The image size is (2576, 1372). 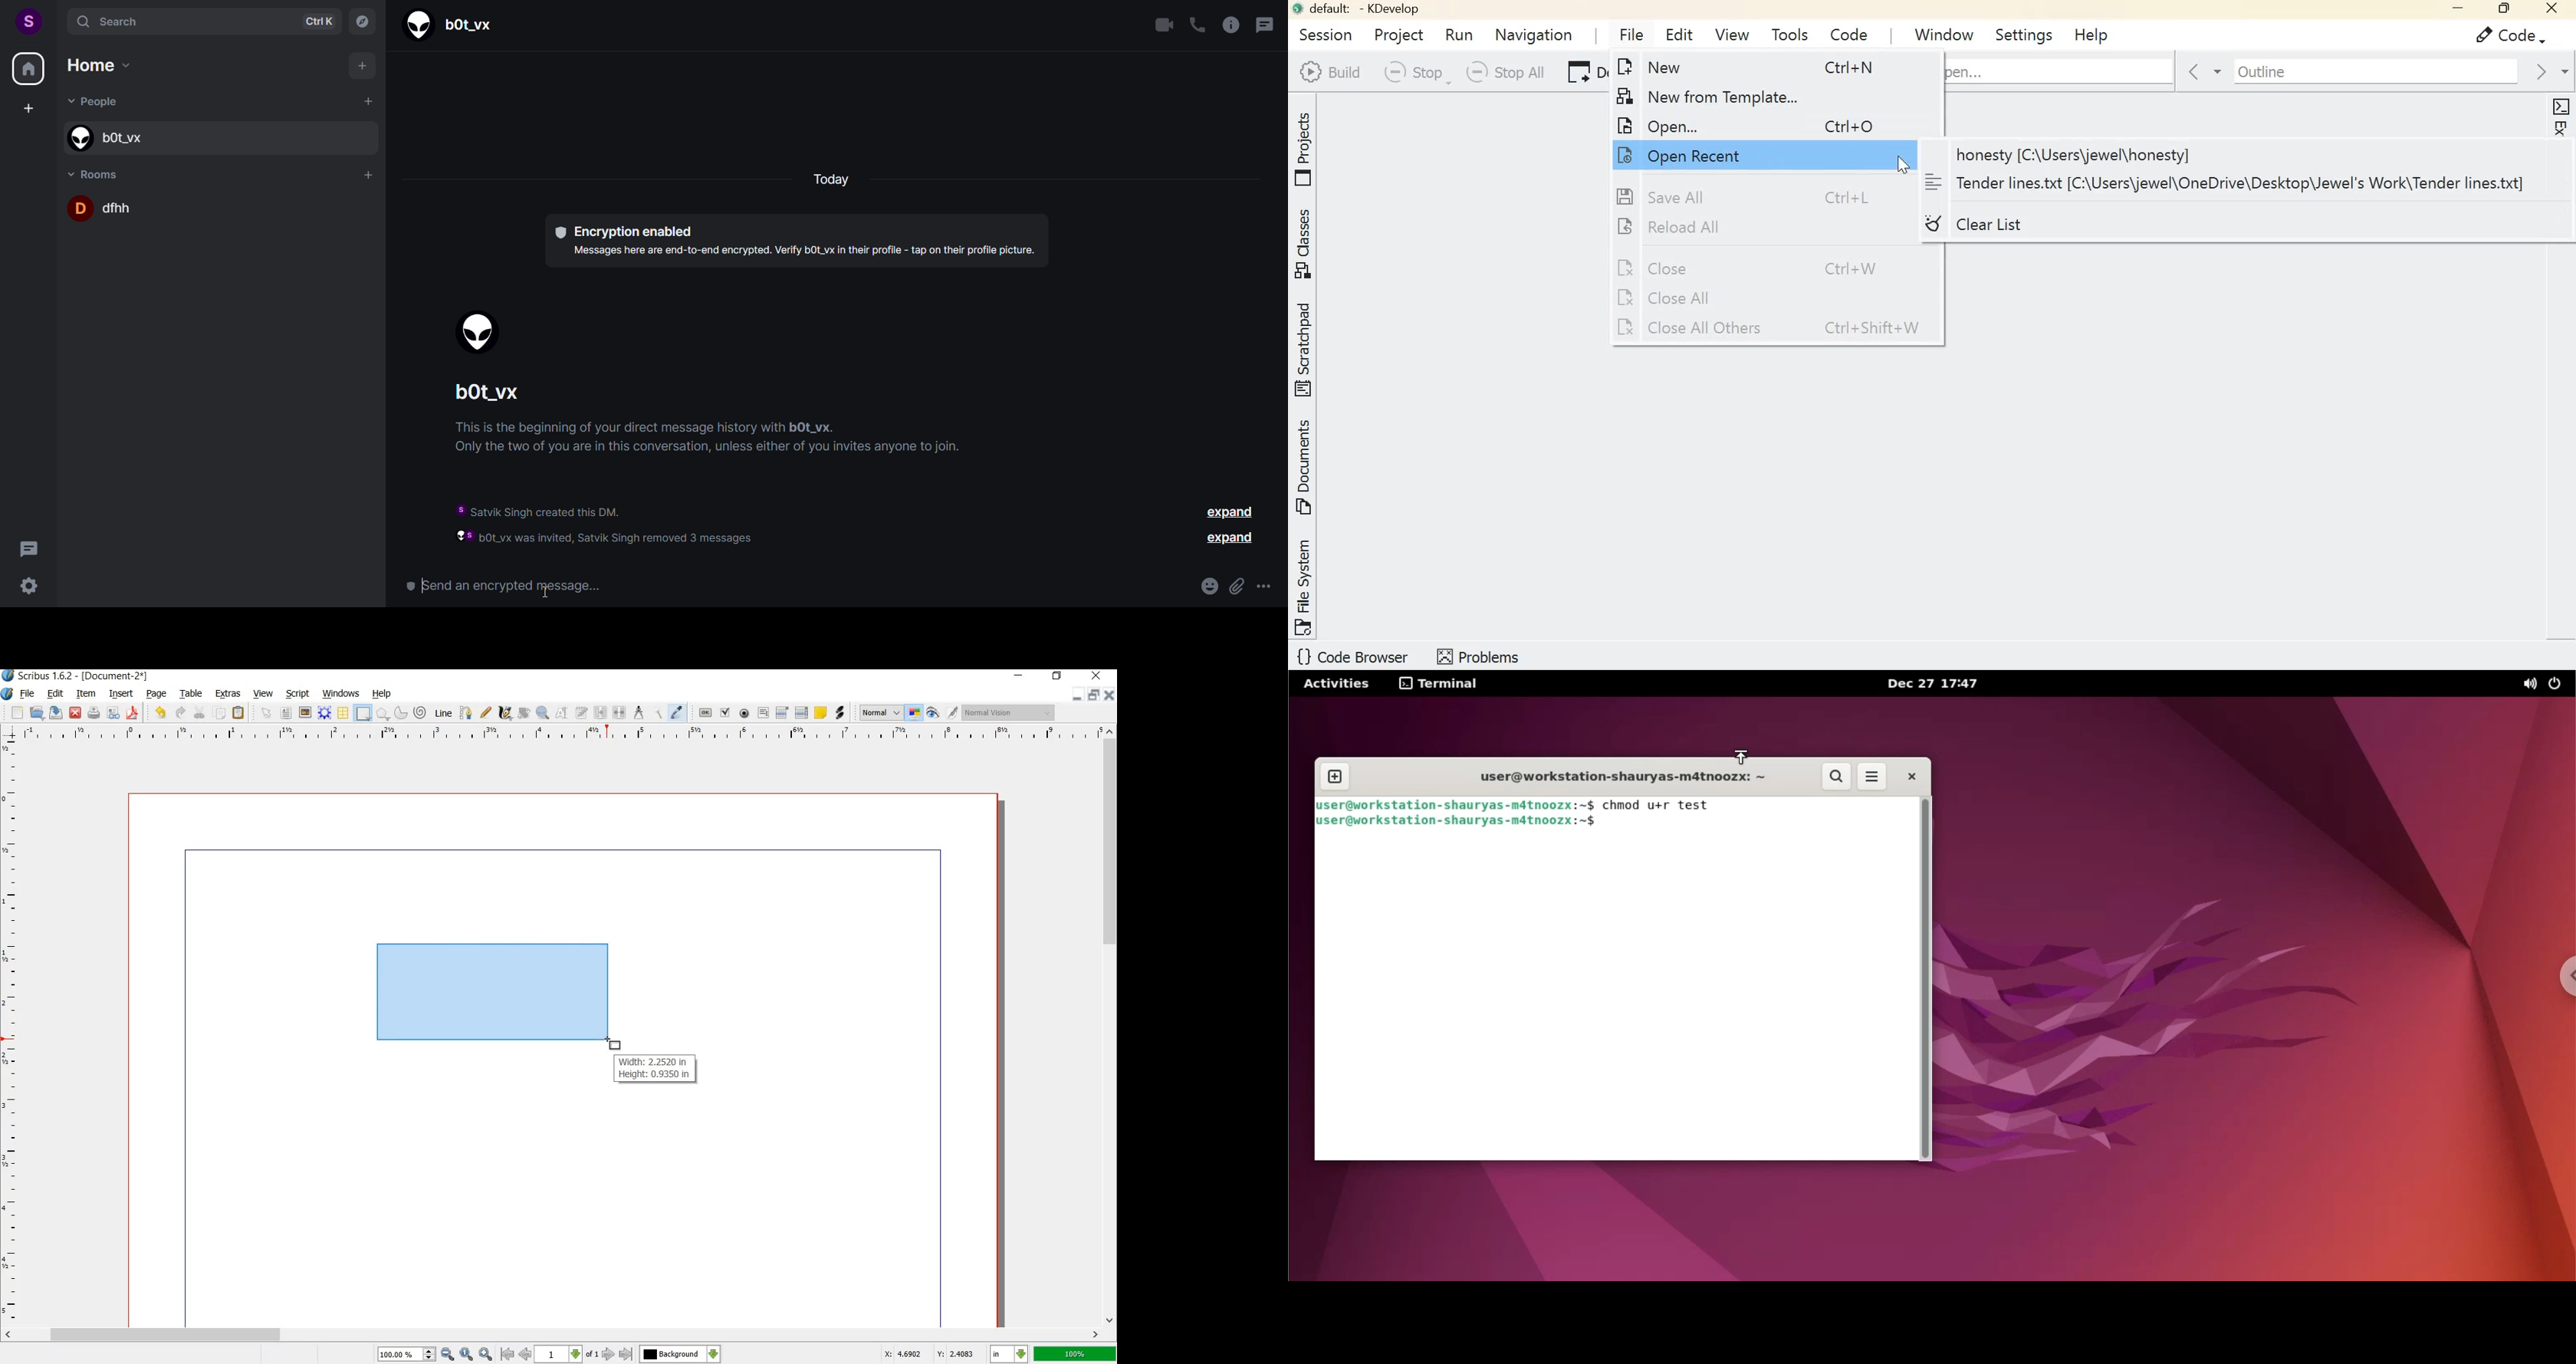 I want to click on EXTRAS, so click(x=229, y=695).